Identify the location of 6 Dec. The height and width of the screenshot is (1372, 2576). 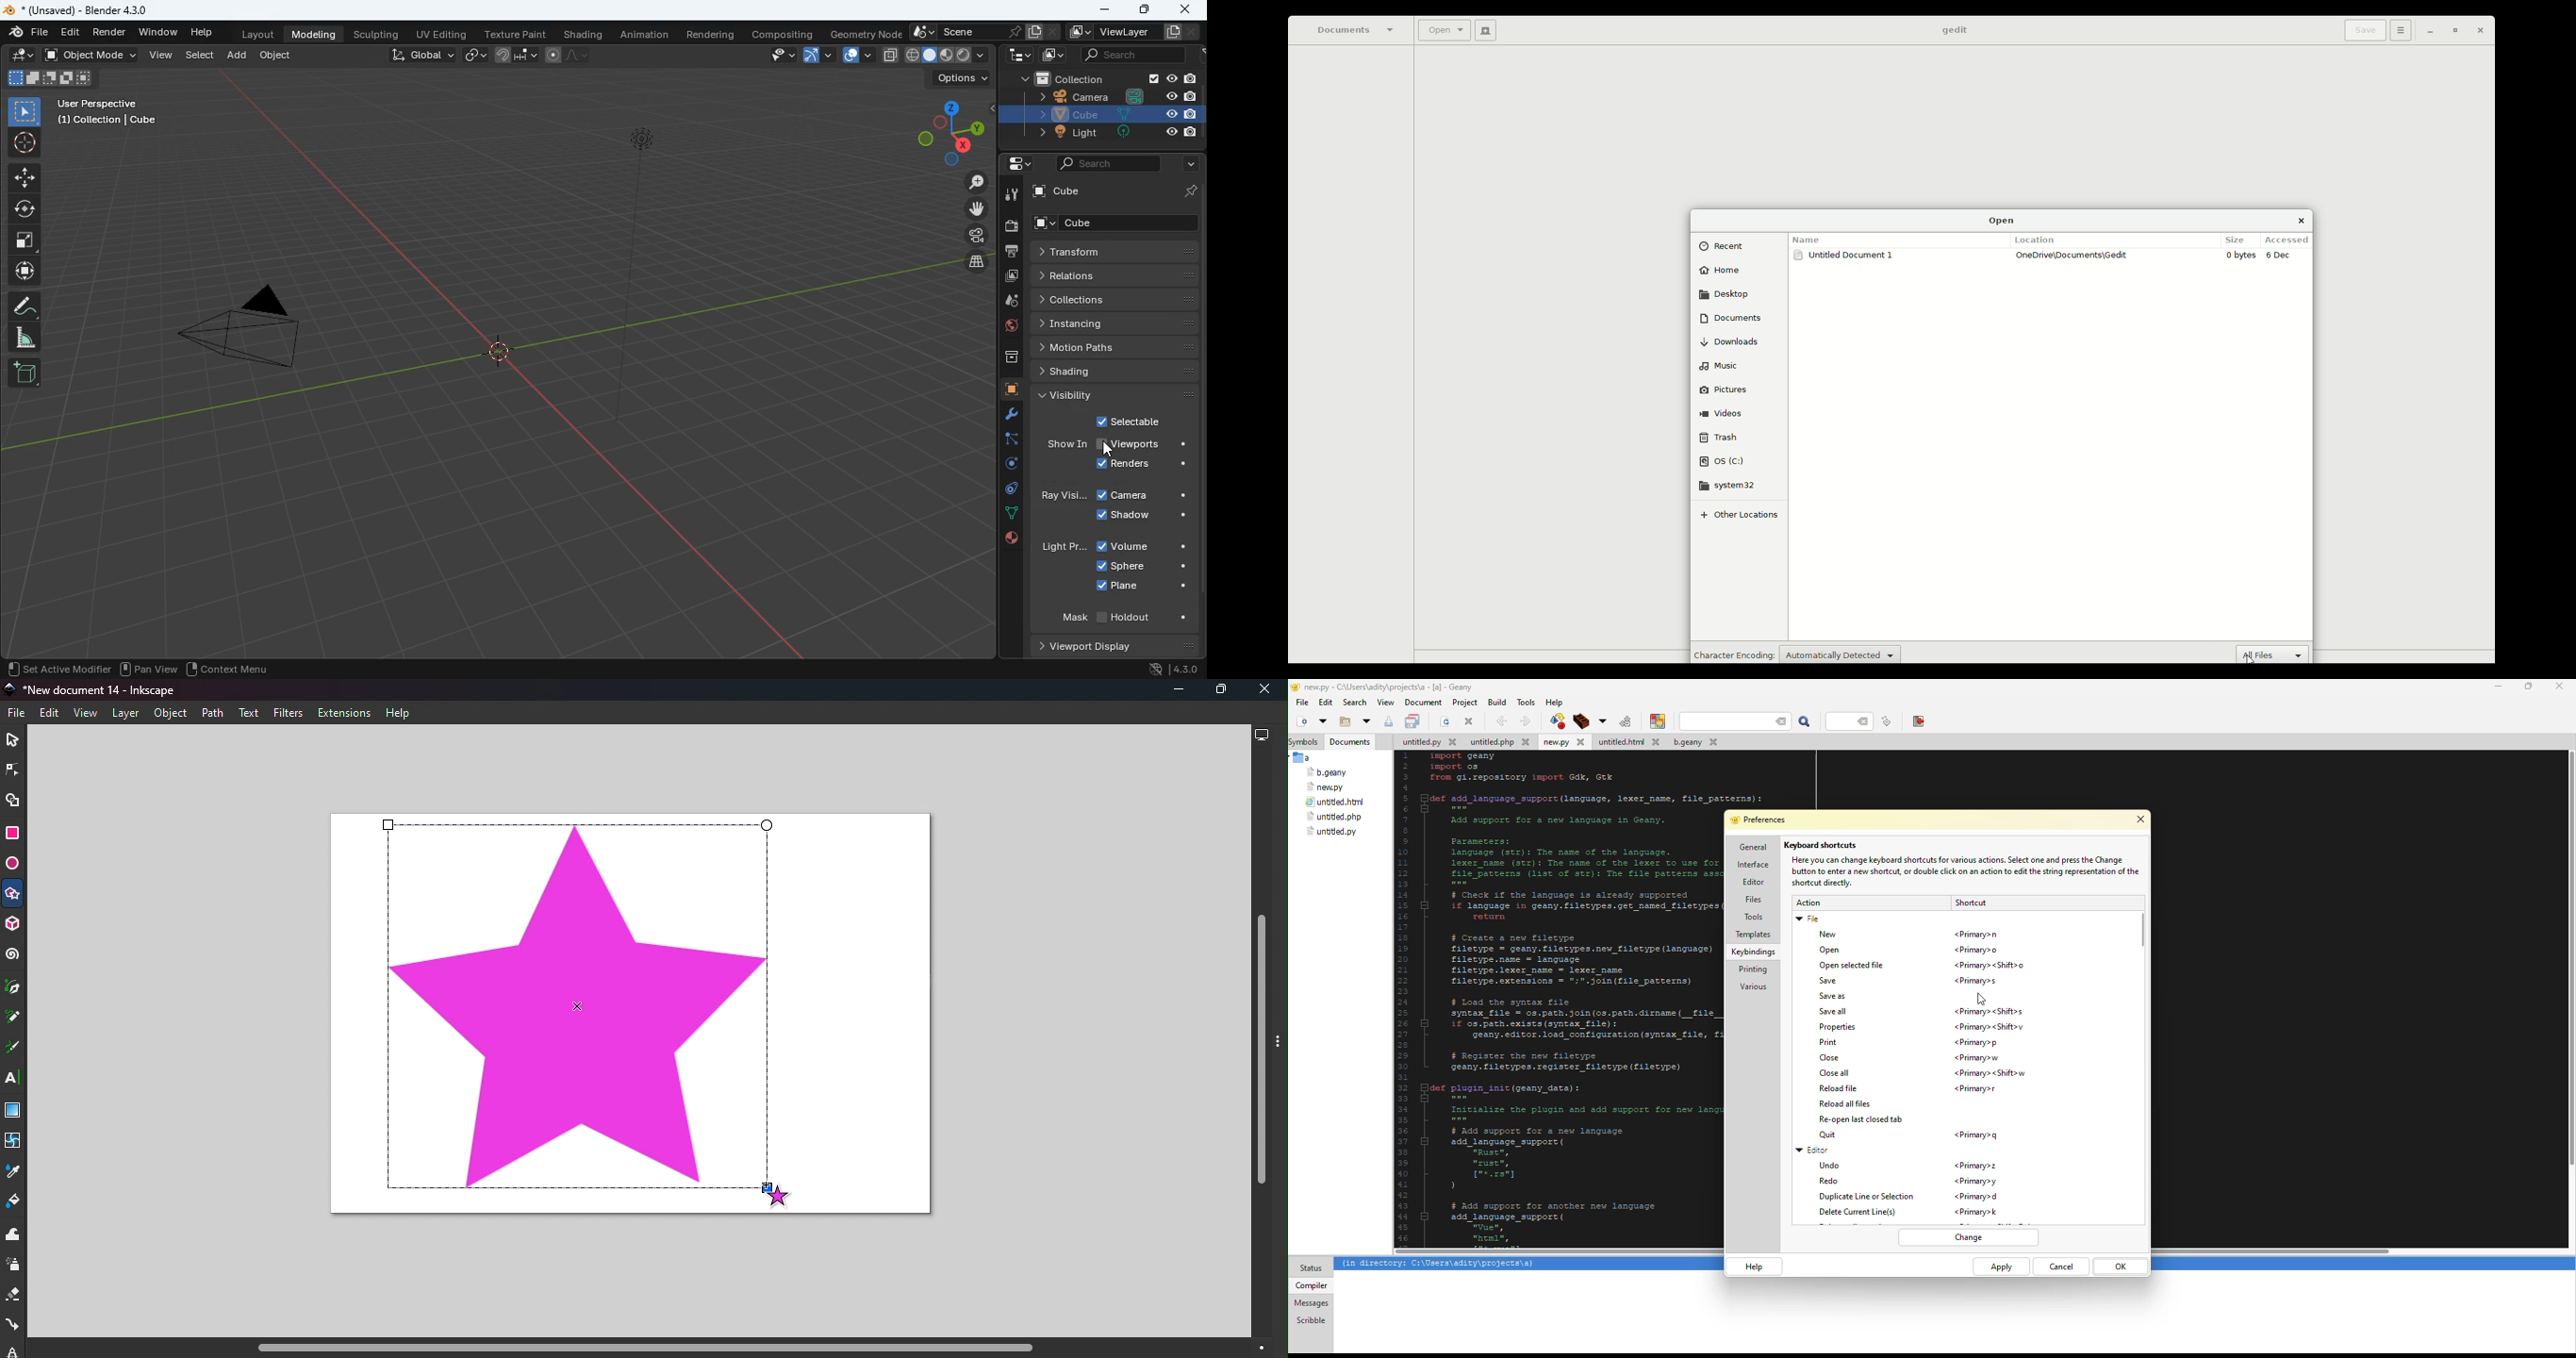
(2282, 256).